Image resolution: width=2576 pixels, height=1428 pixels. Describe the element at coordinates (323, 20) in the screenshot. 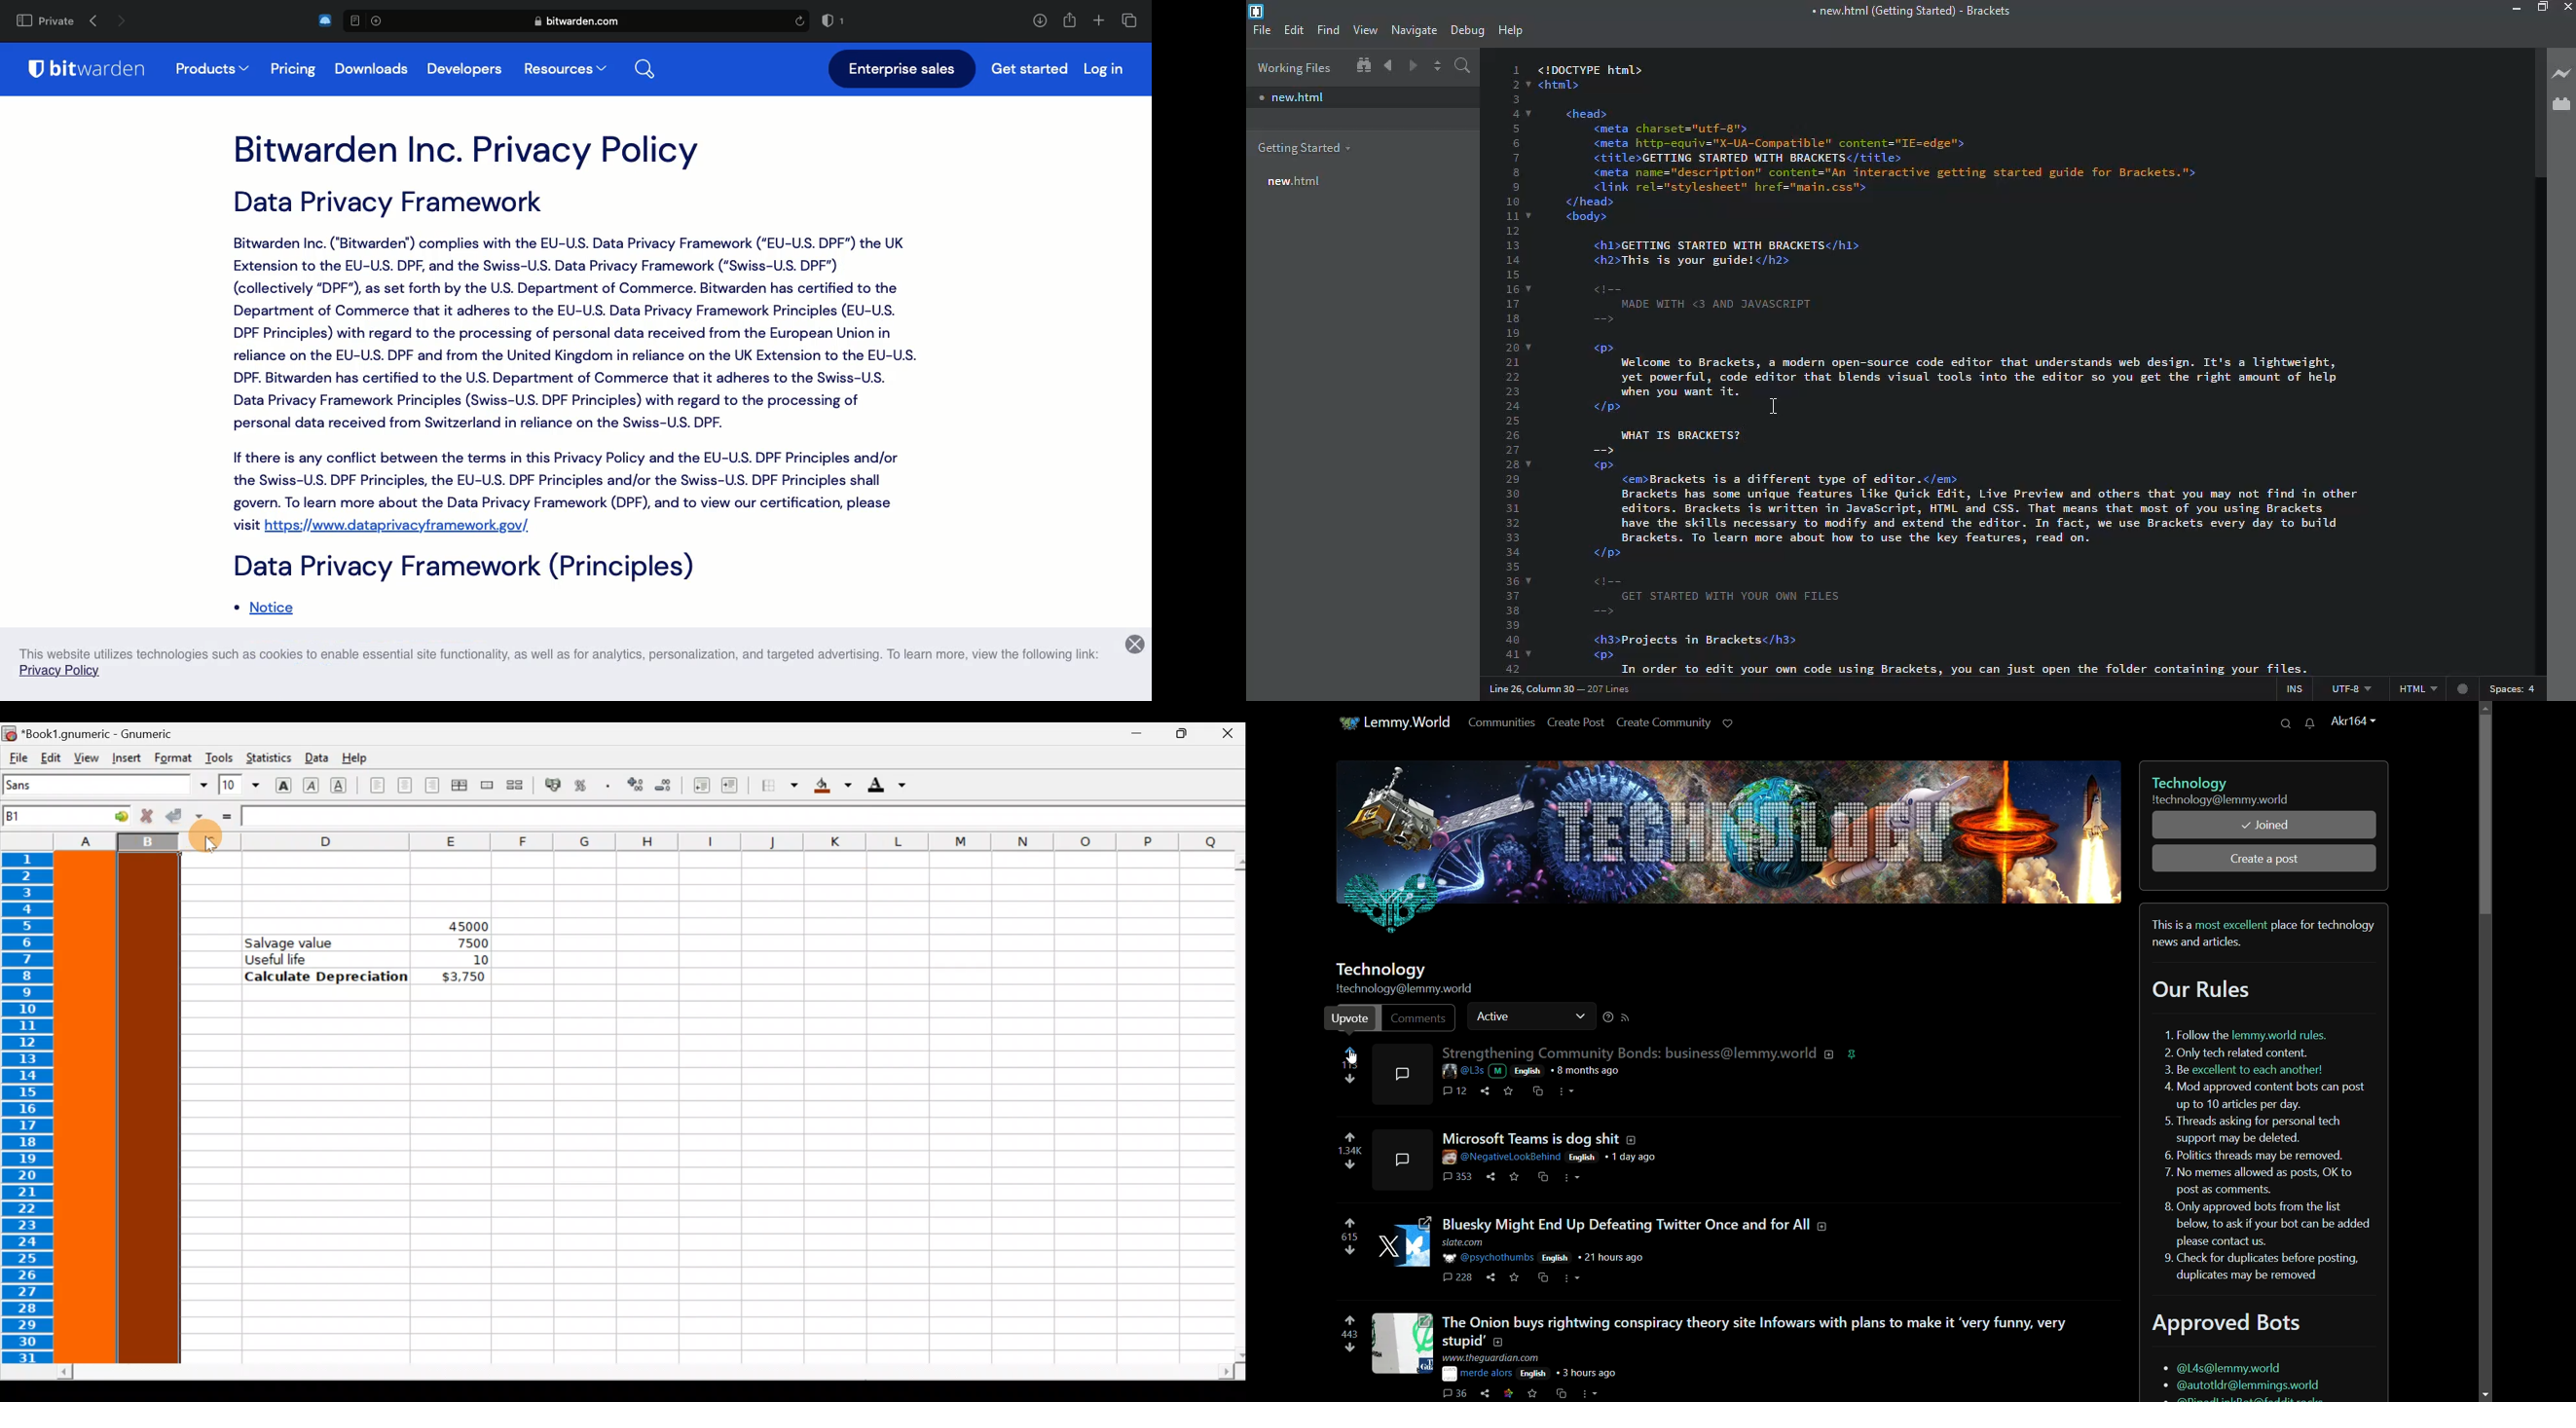

I see `extension` at that location.